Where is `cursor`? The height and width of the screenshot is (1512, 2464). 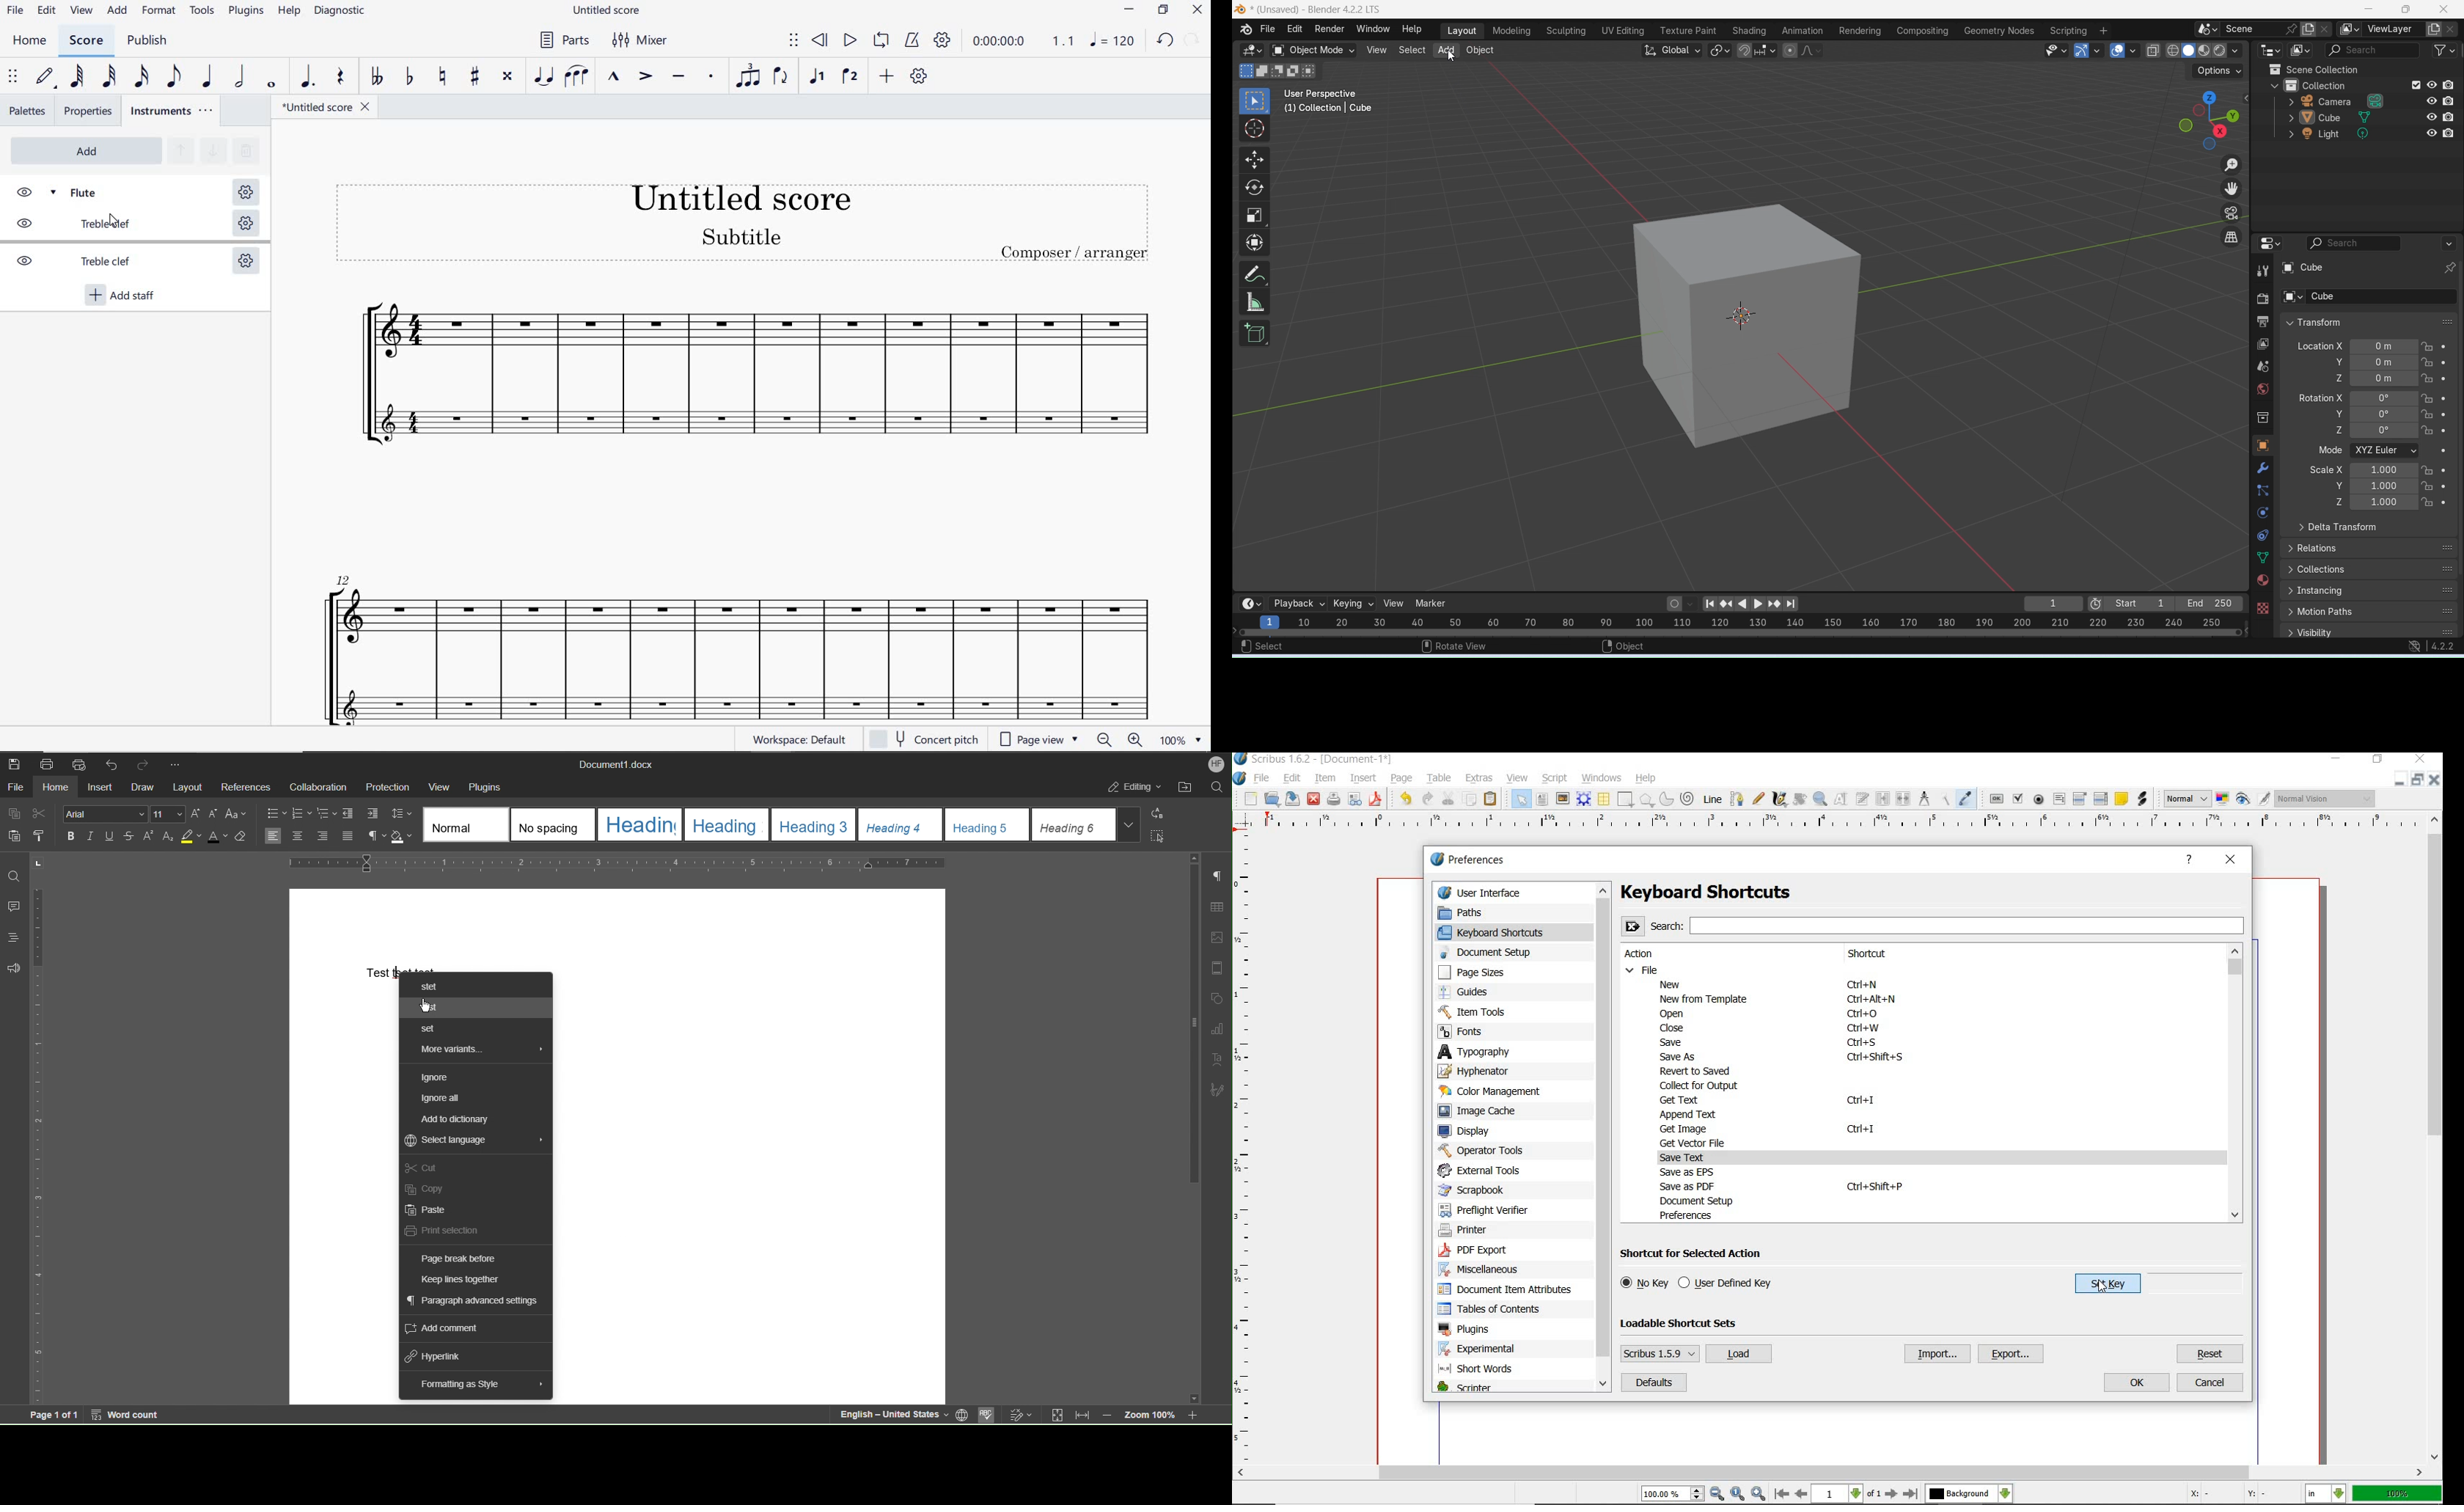 cursor is located at coordinates (115, 219).